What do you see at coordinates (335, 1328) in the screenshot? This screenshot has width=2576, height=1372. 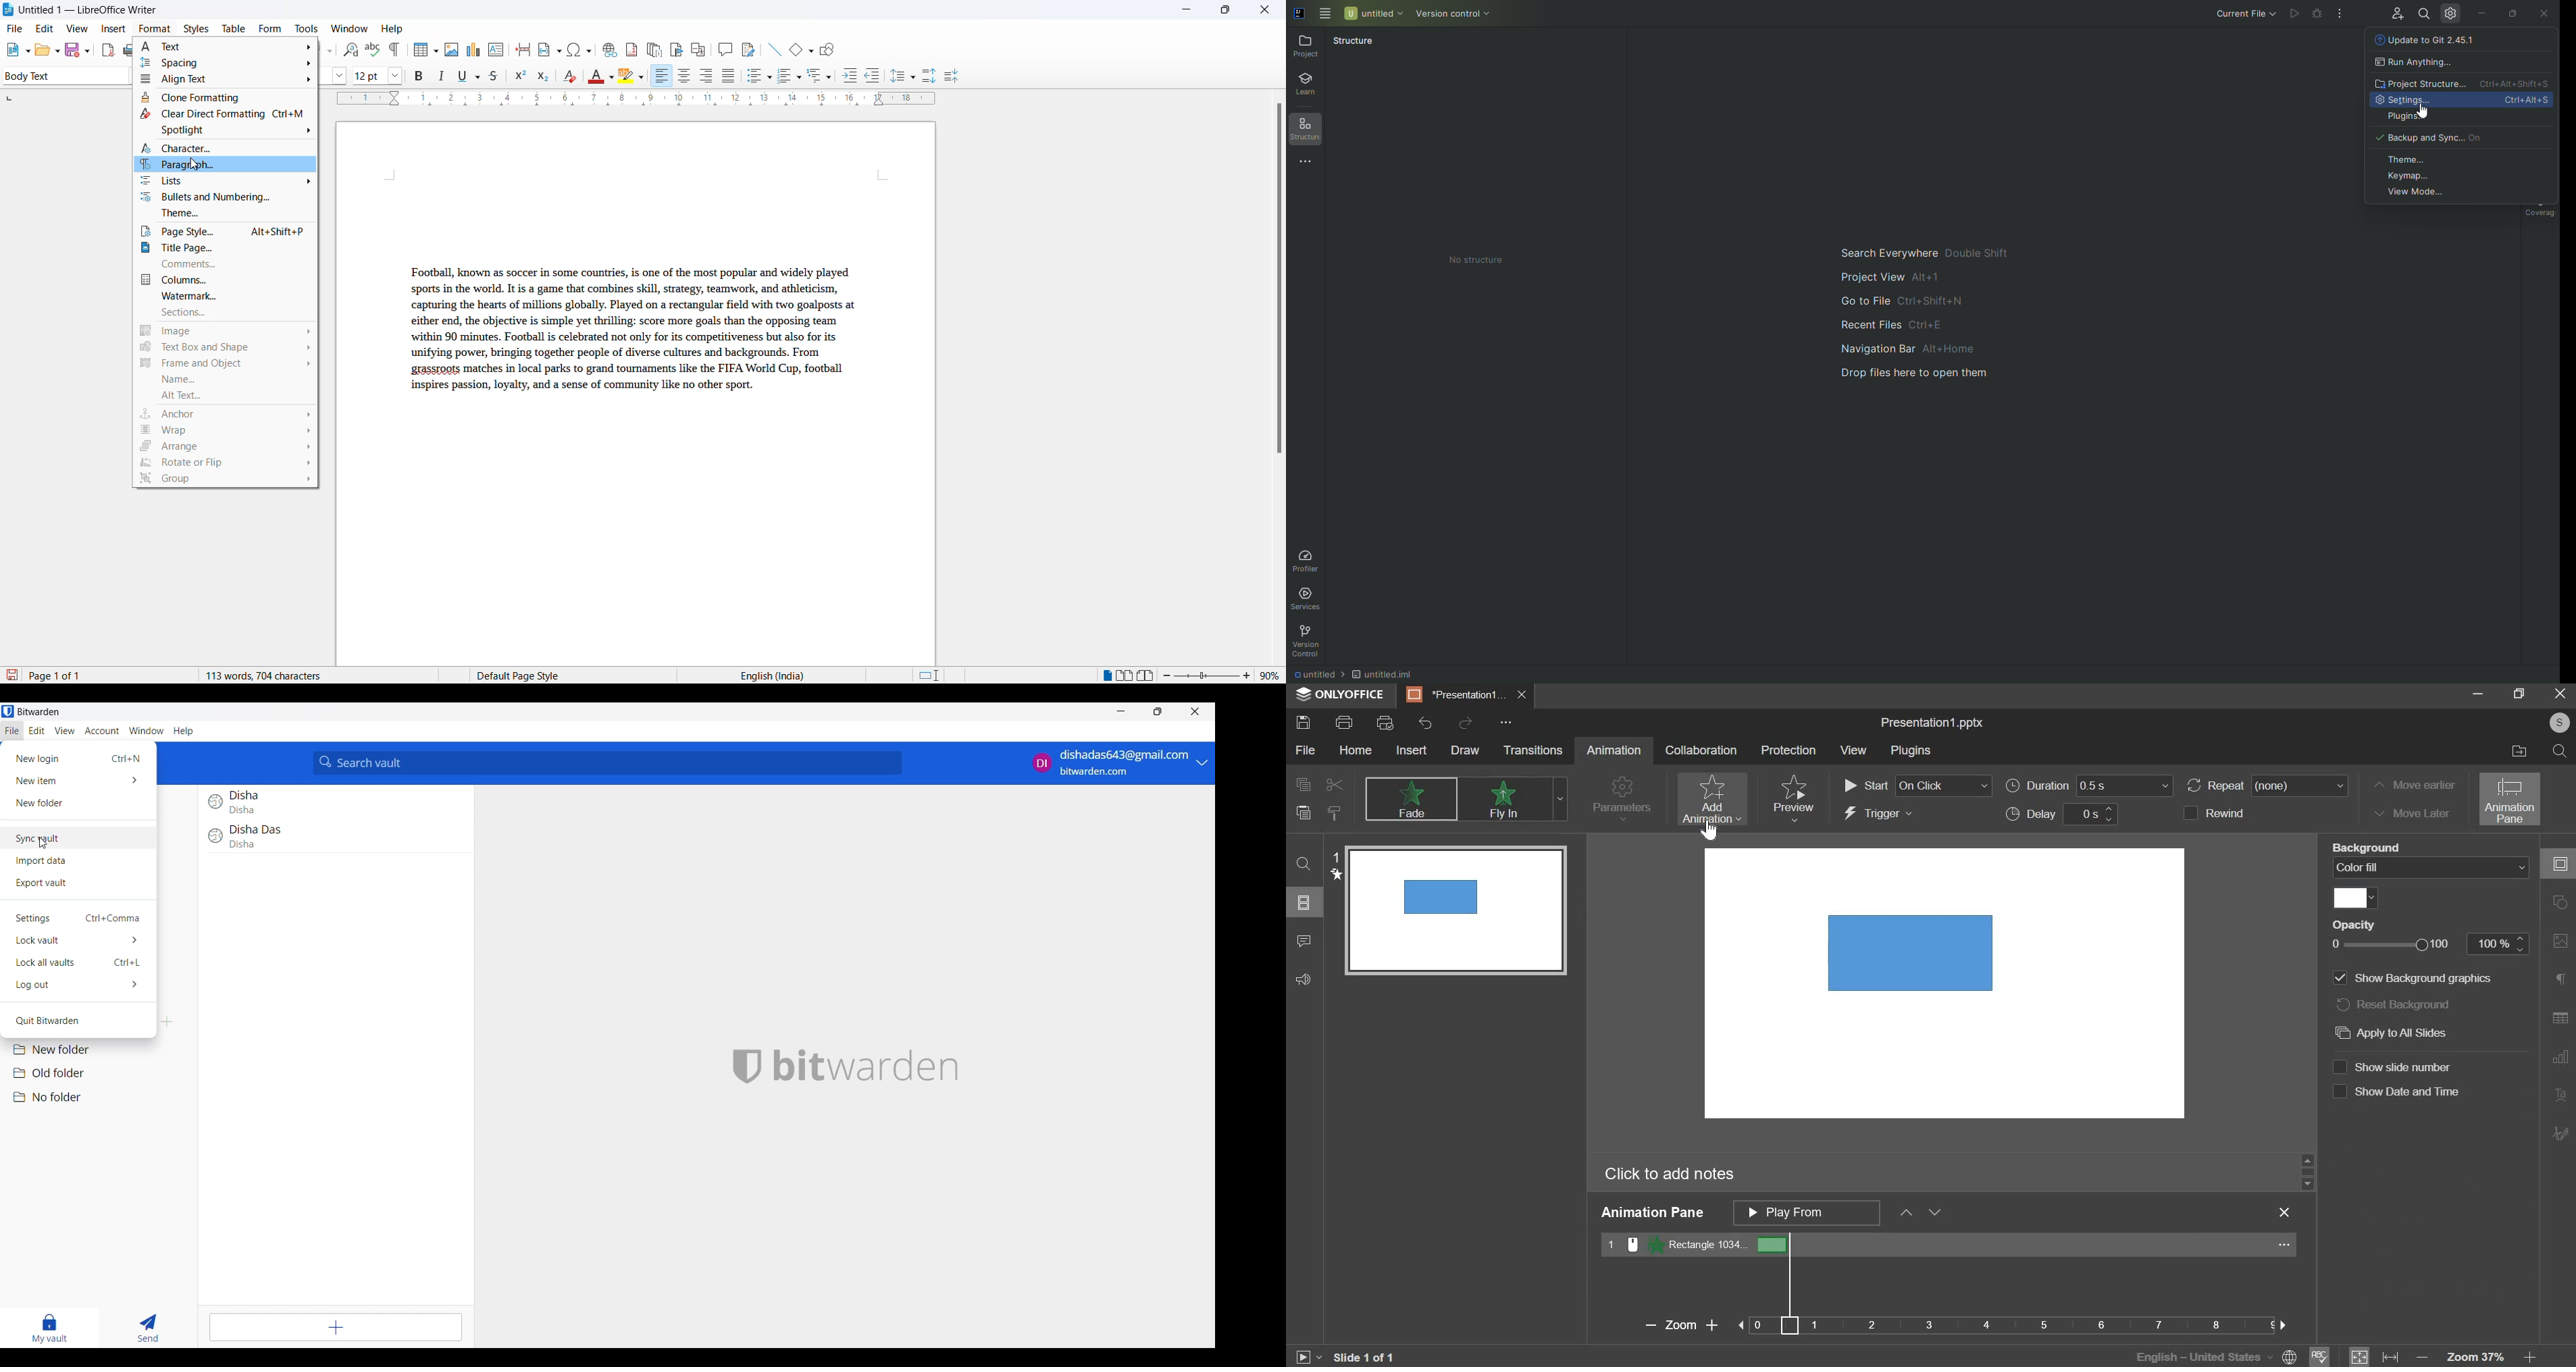 I see `Add item` at bounding box center [335, 1328].